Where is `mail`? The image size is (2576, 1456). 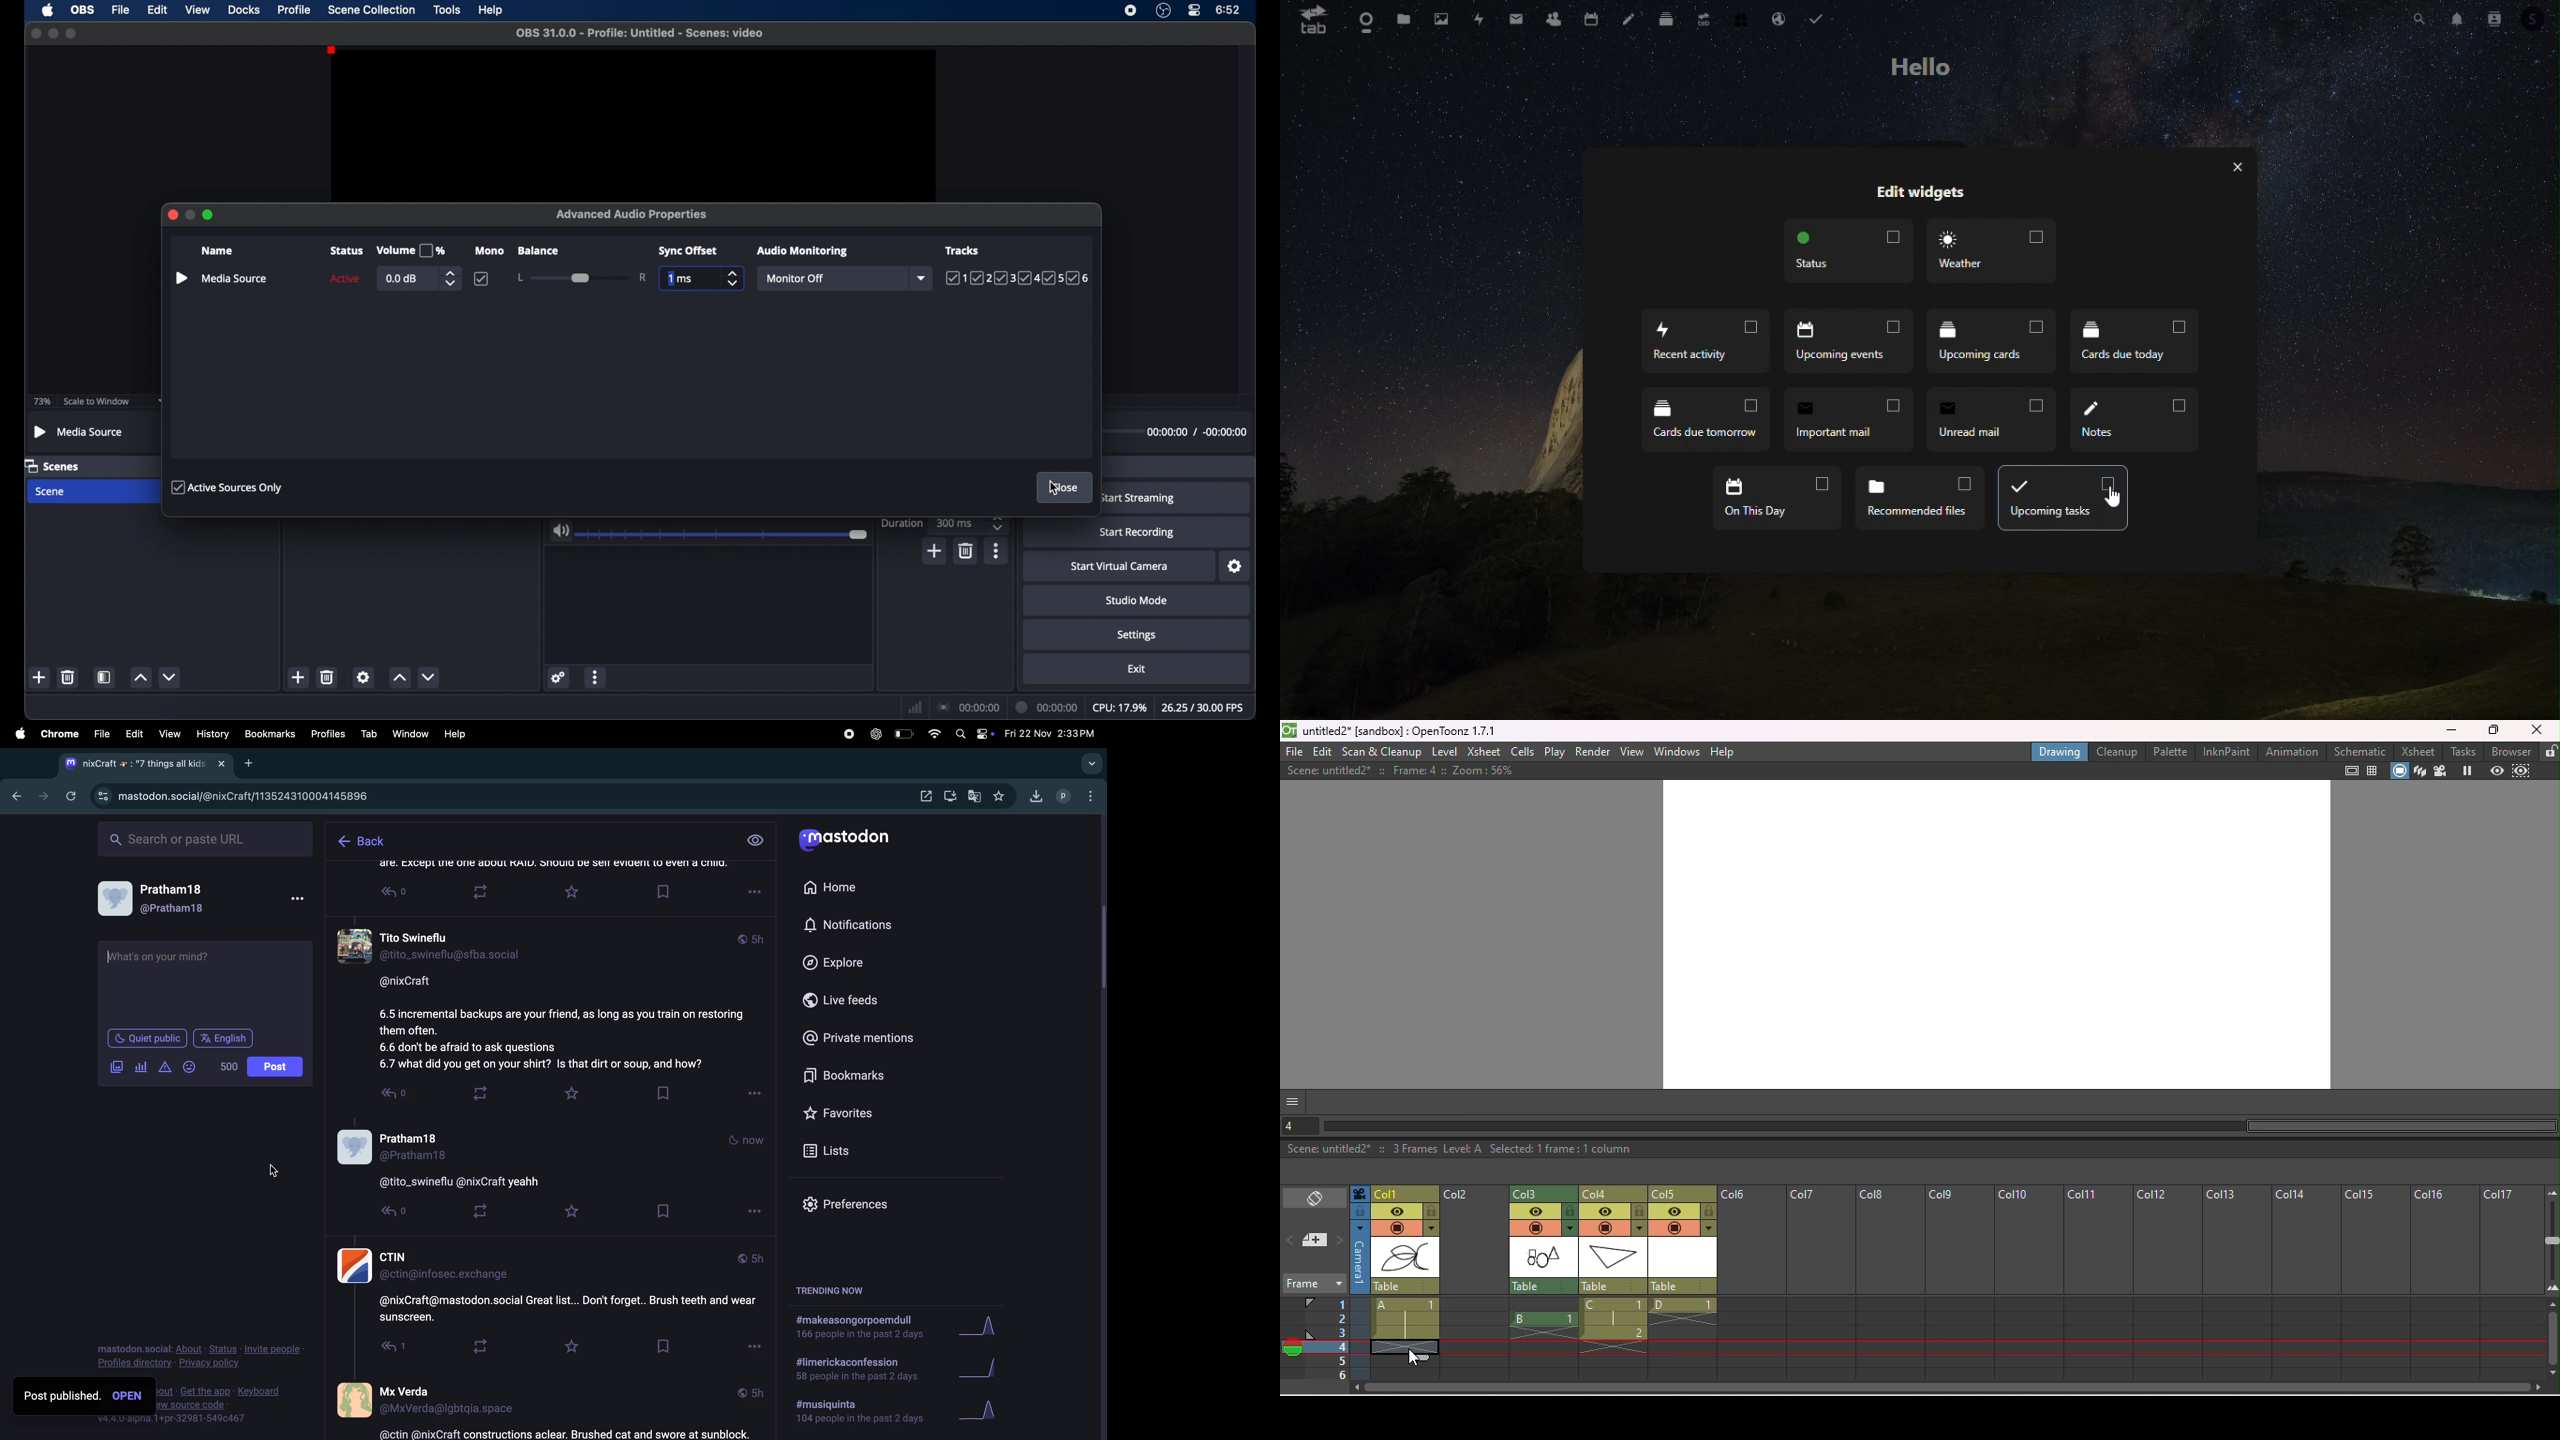
mail is located at coordinates (1514, 19).